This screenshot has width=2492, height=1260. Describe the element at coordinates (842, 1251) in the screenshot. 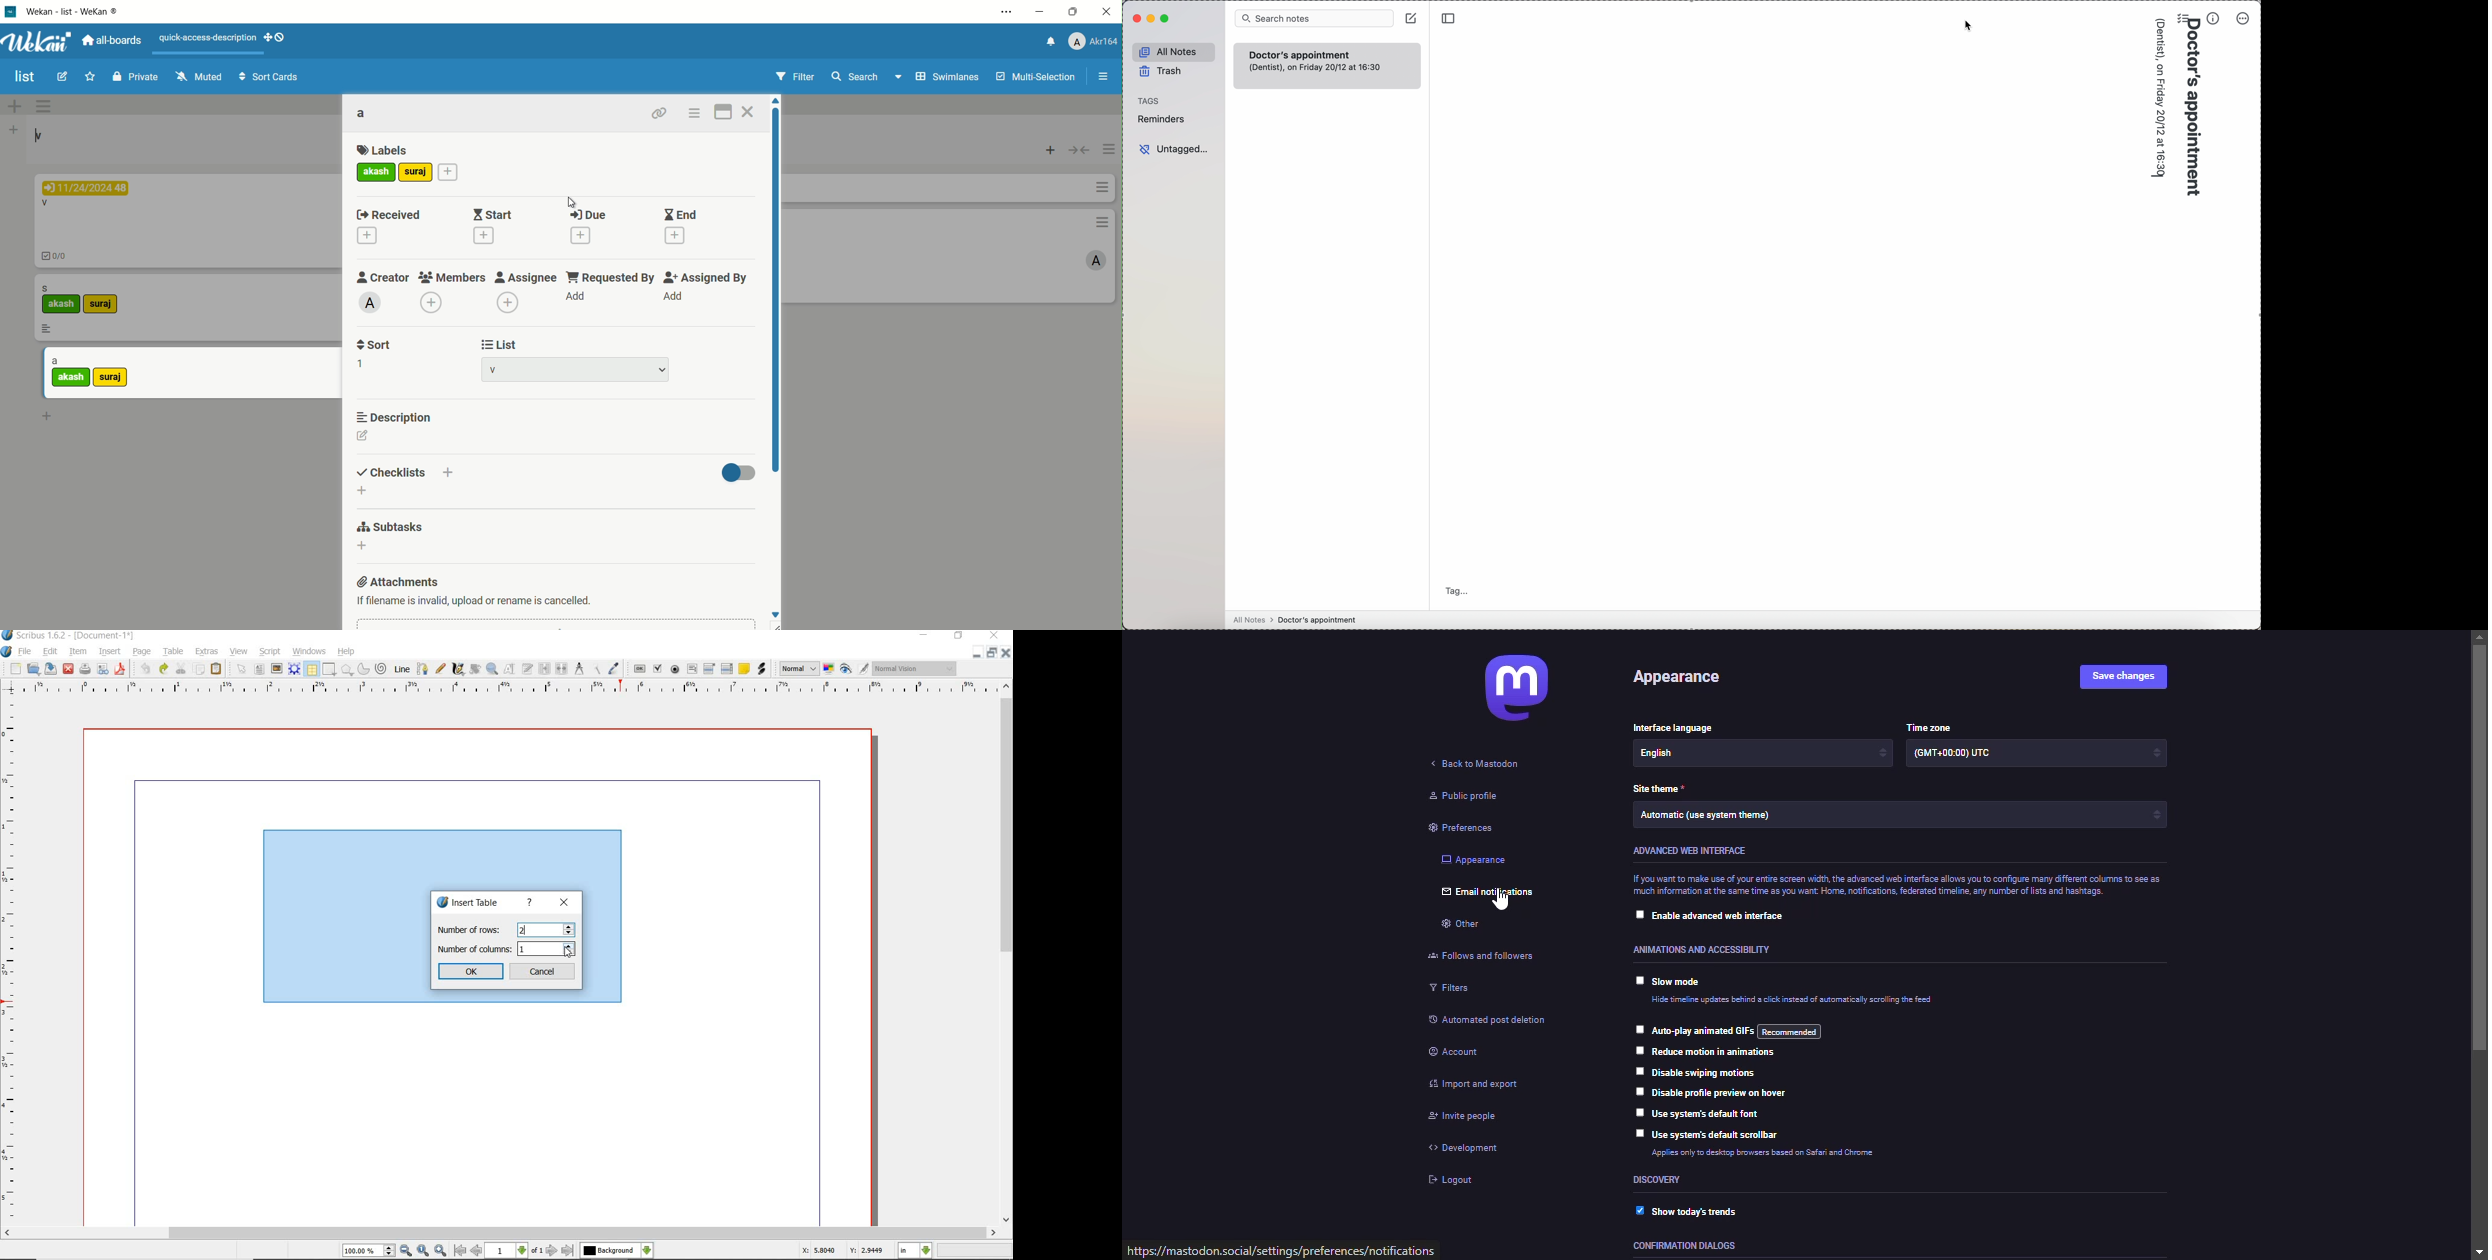

I see `X: 5.8040 Y: 2.9449` at that location.